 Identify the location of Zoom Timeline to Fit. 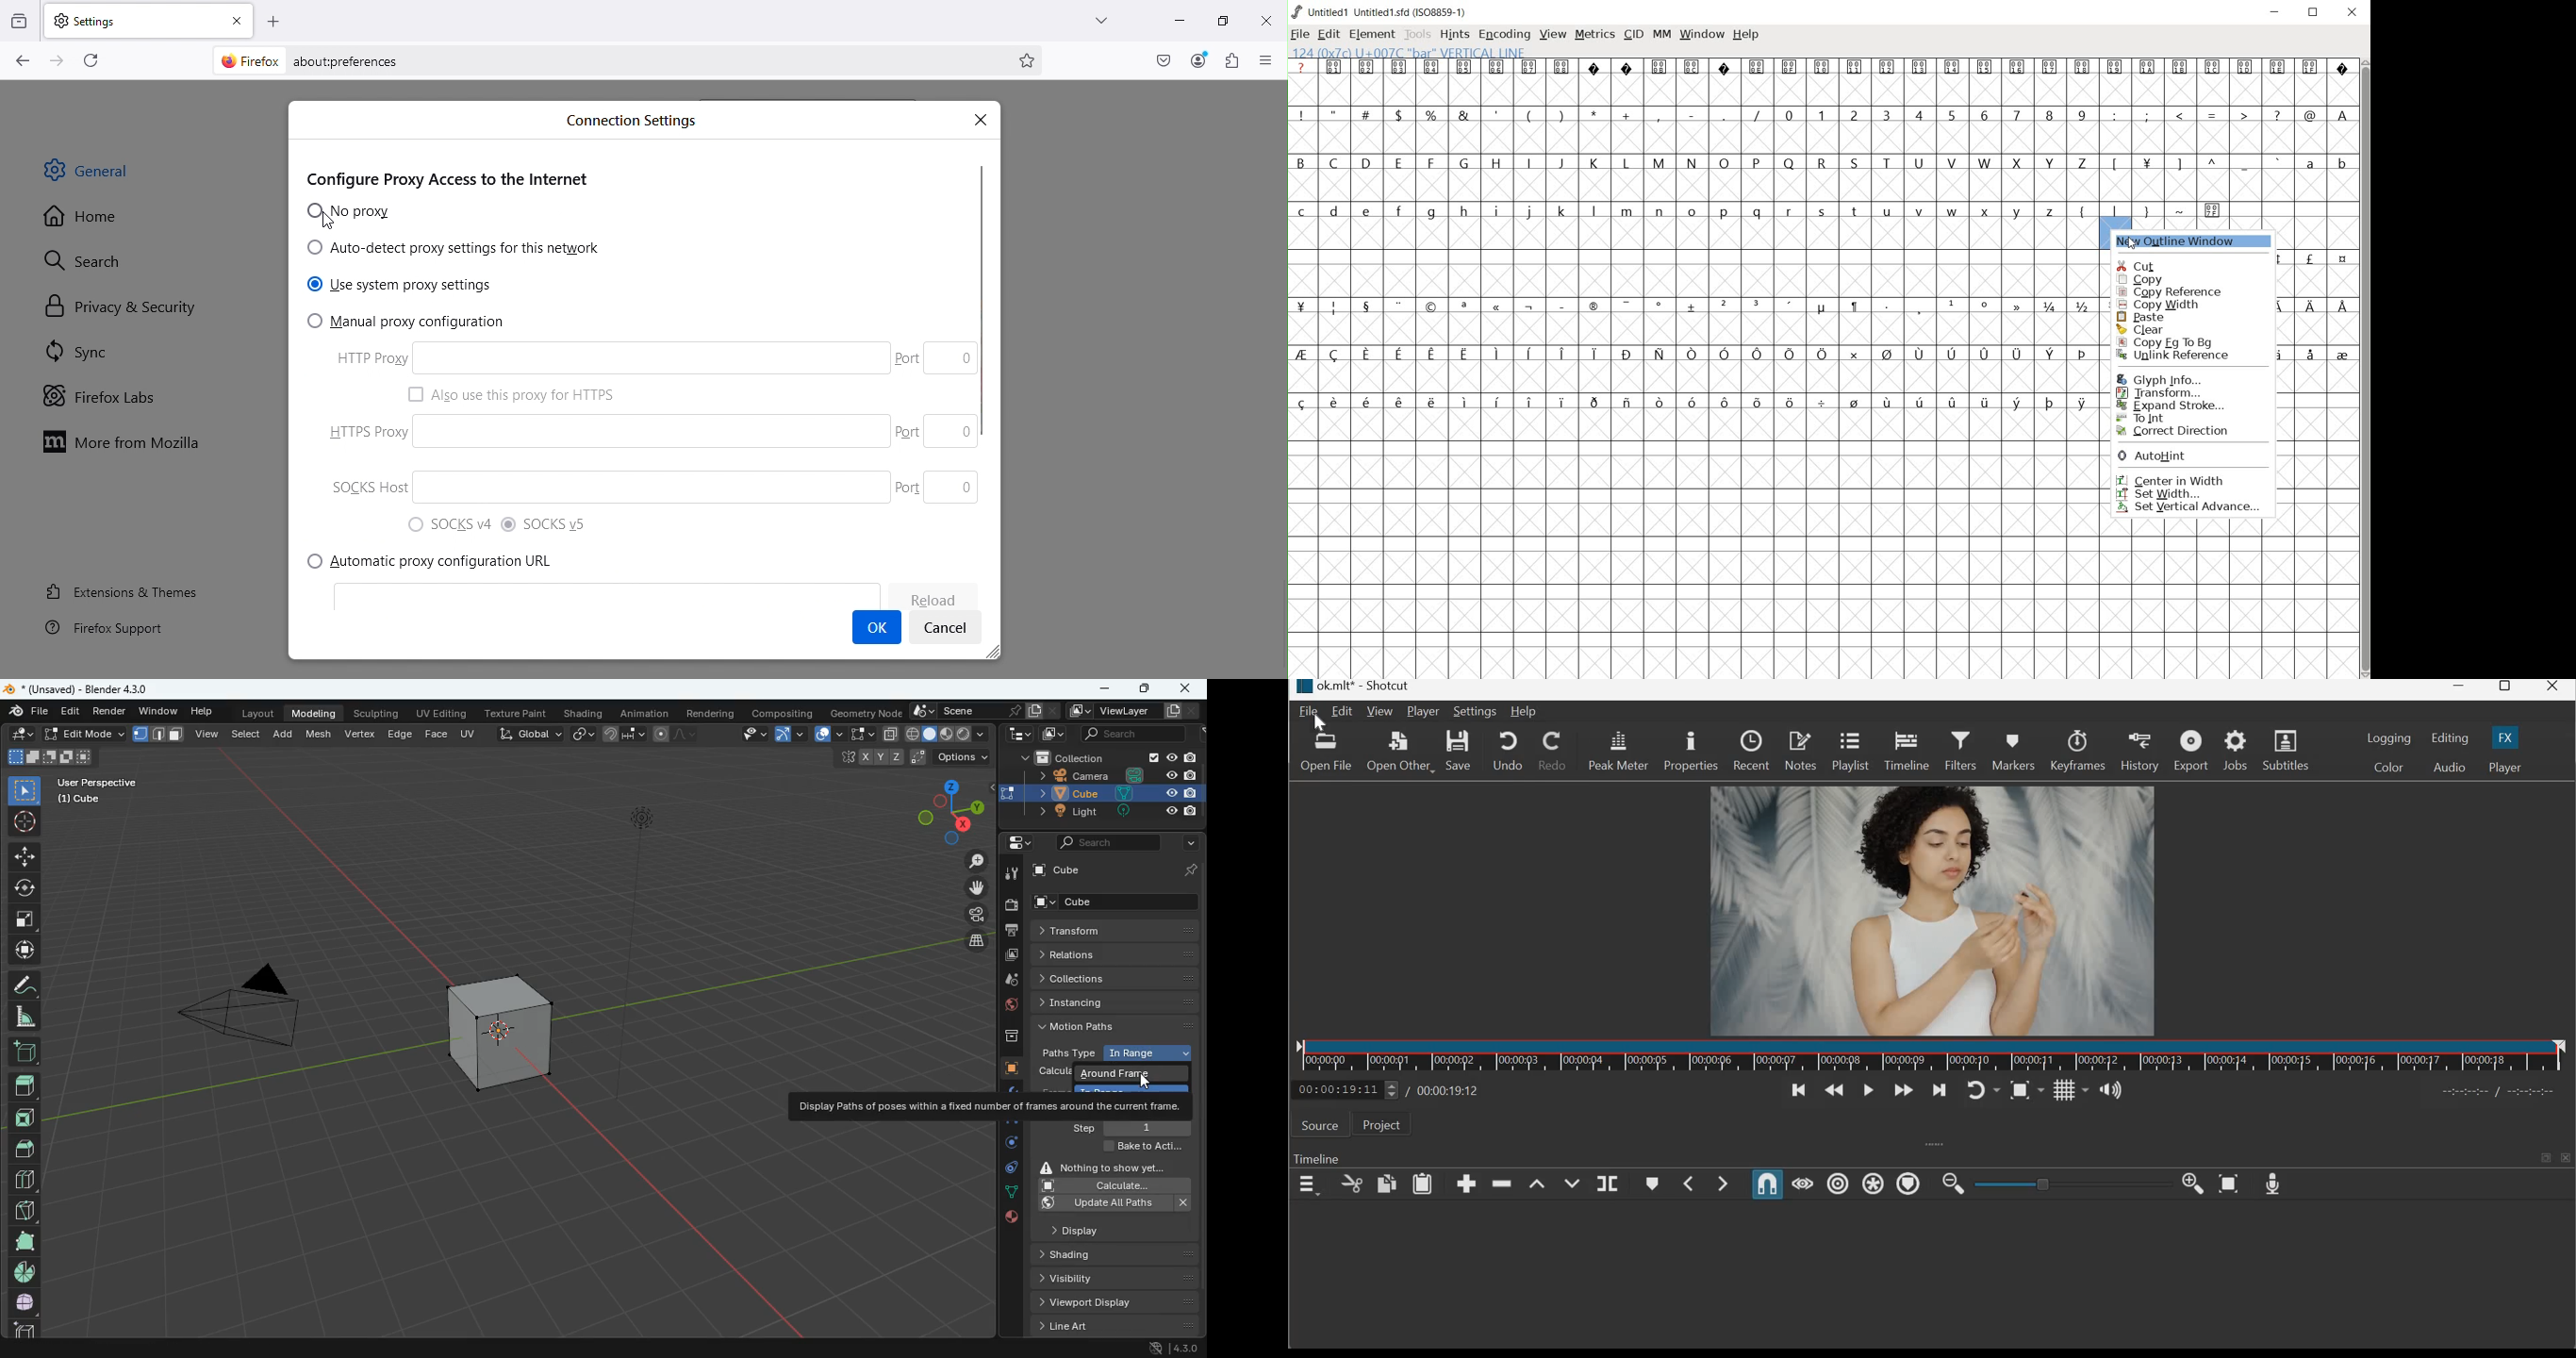
(2230, 1184).